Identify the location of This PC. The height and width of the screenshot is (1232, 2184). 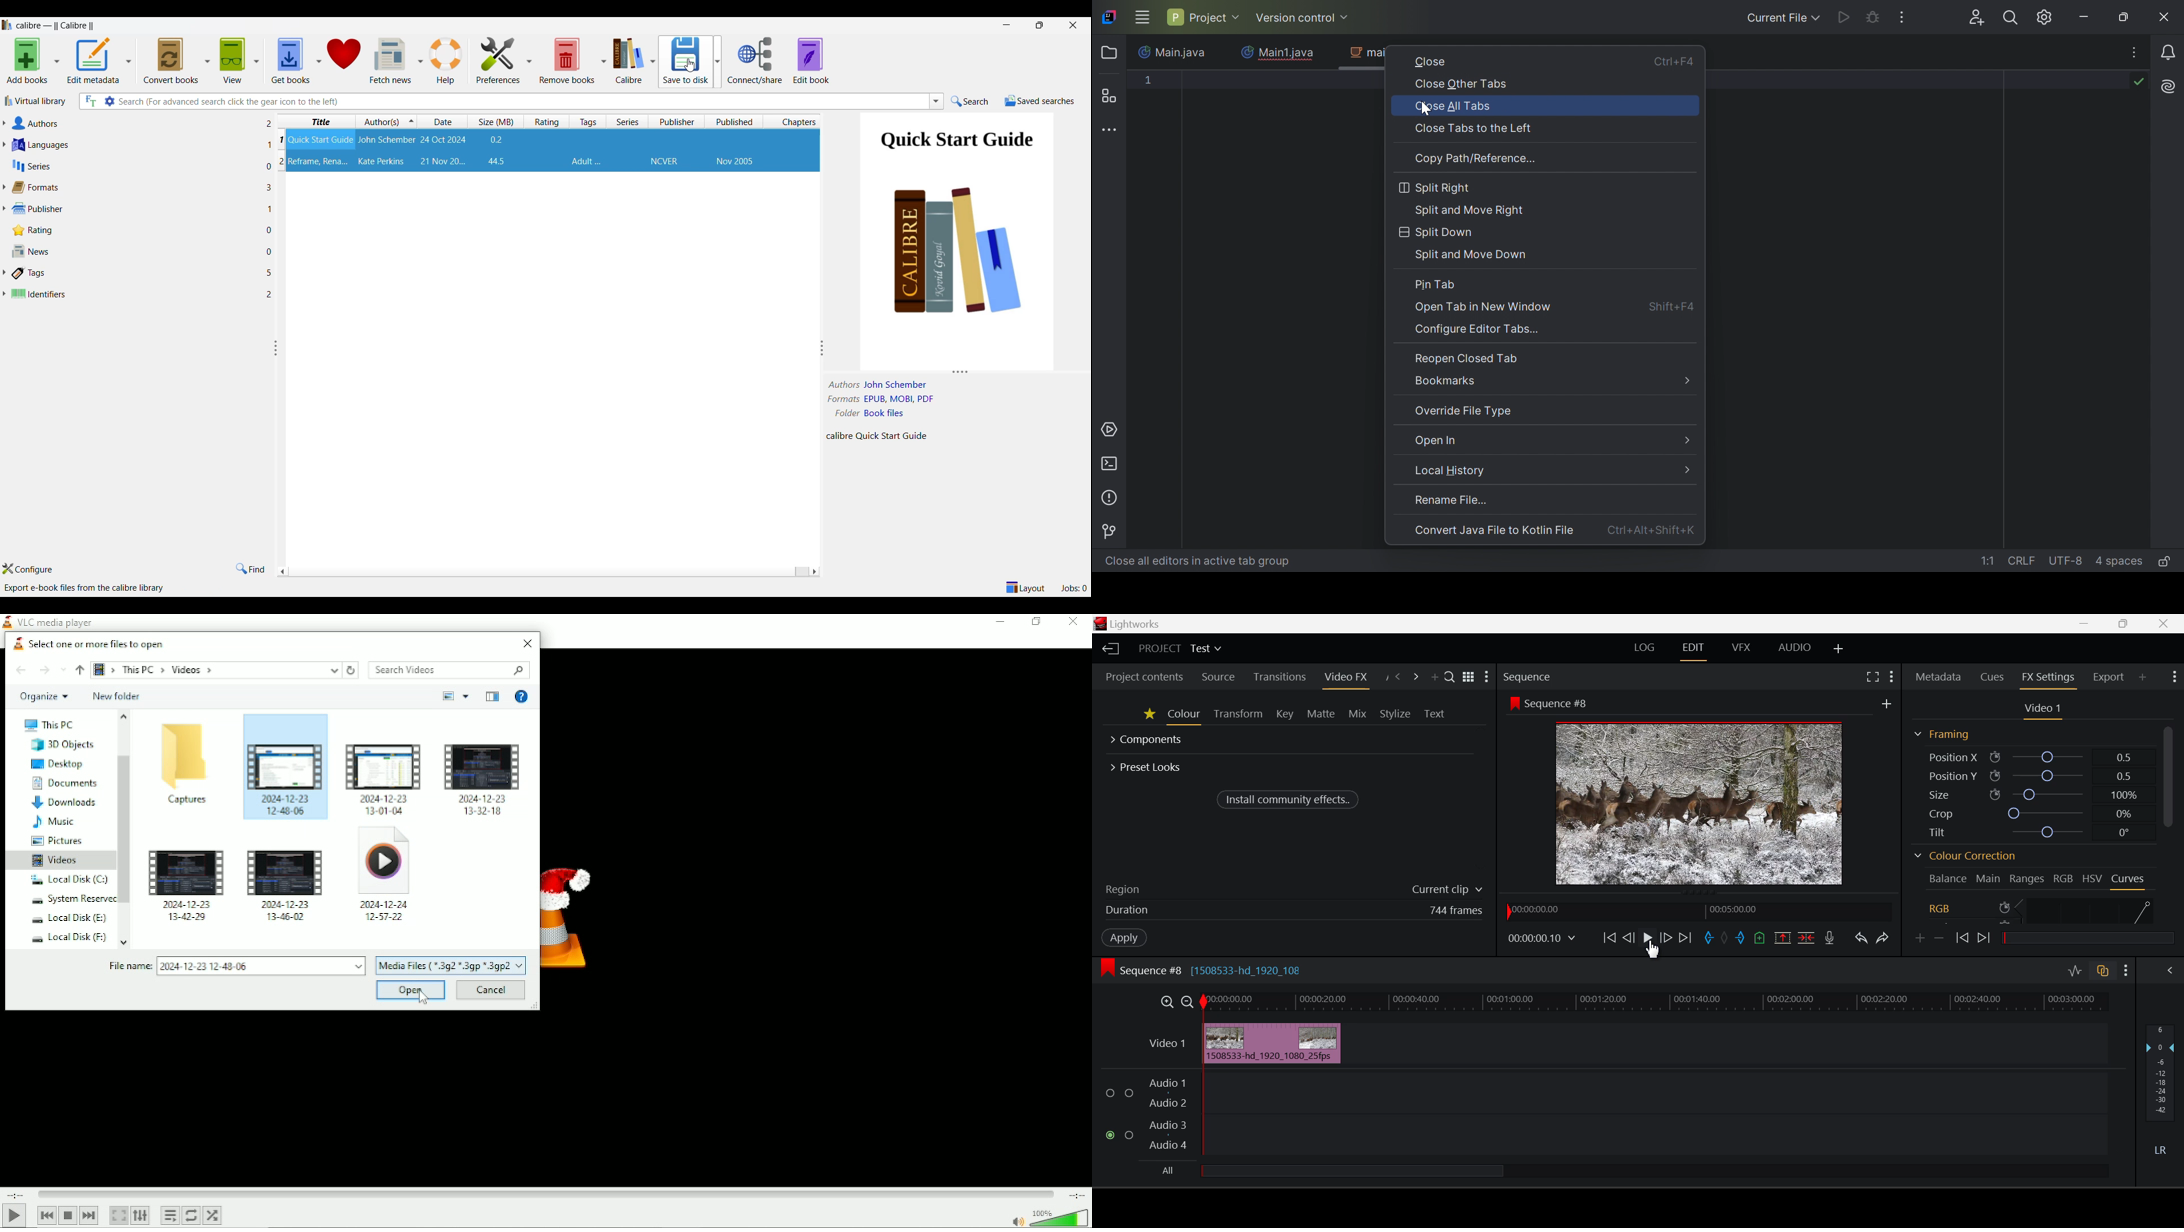
(48, 725).